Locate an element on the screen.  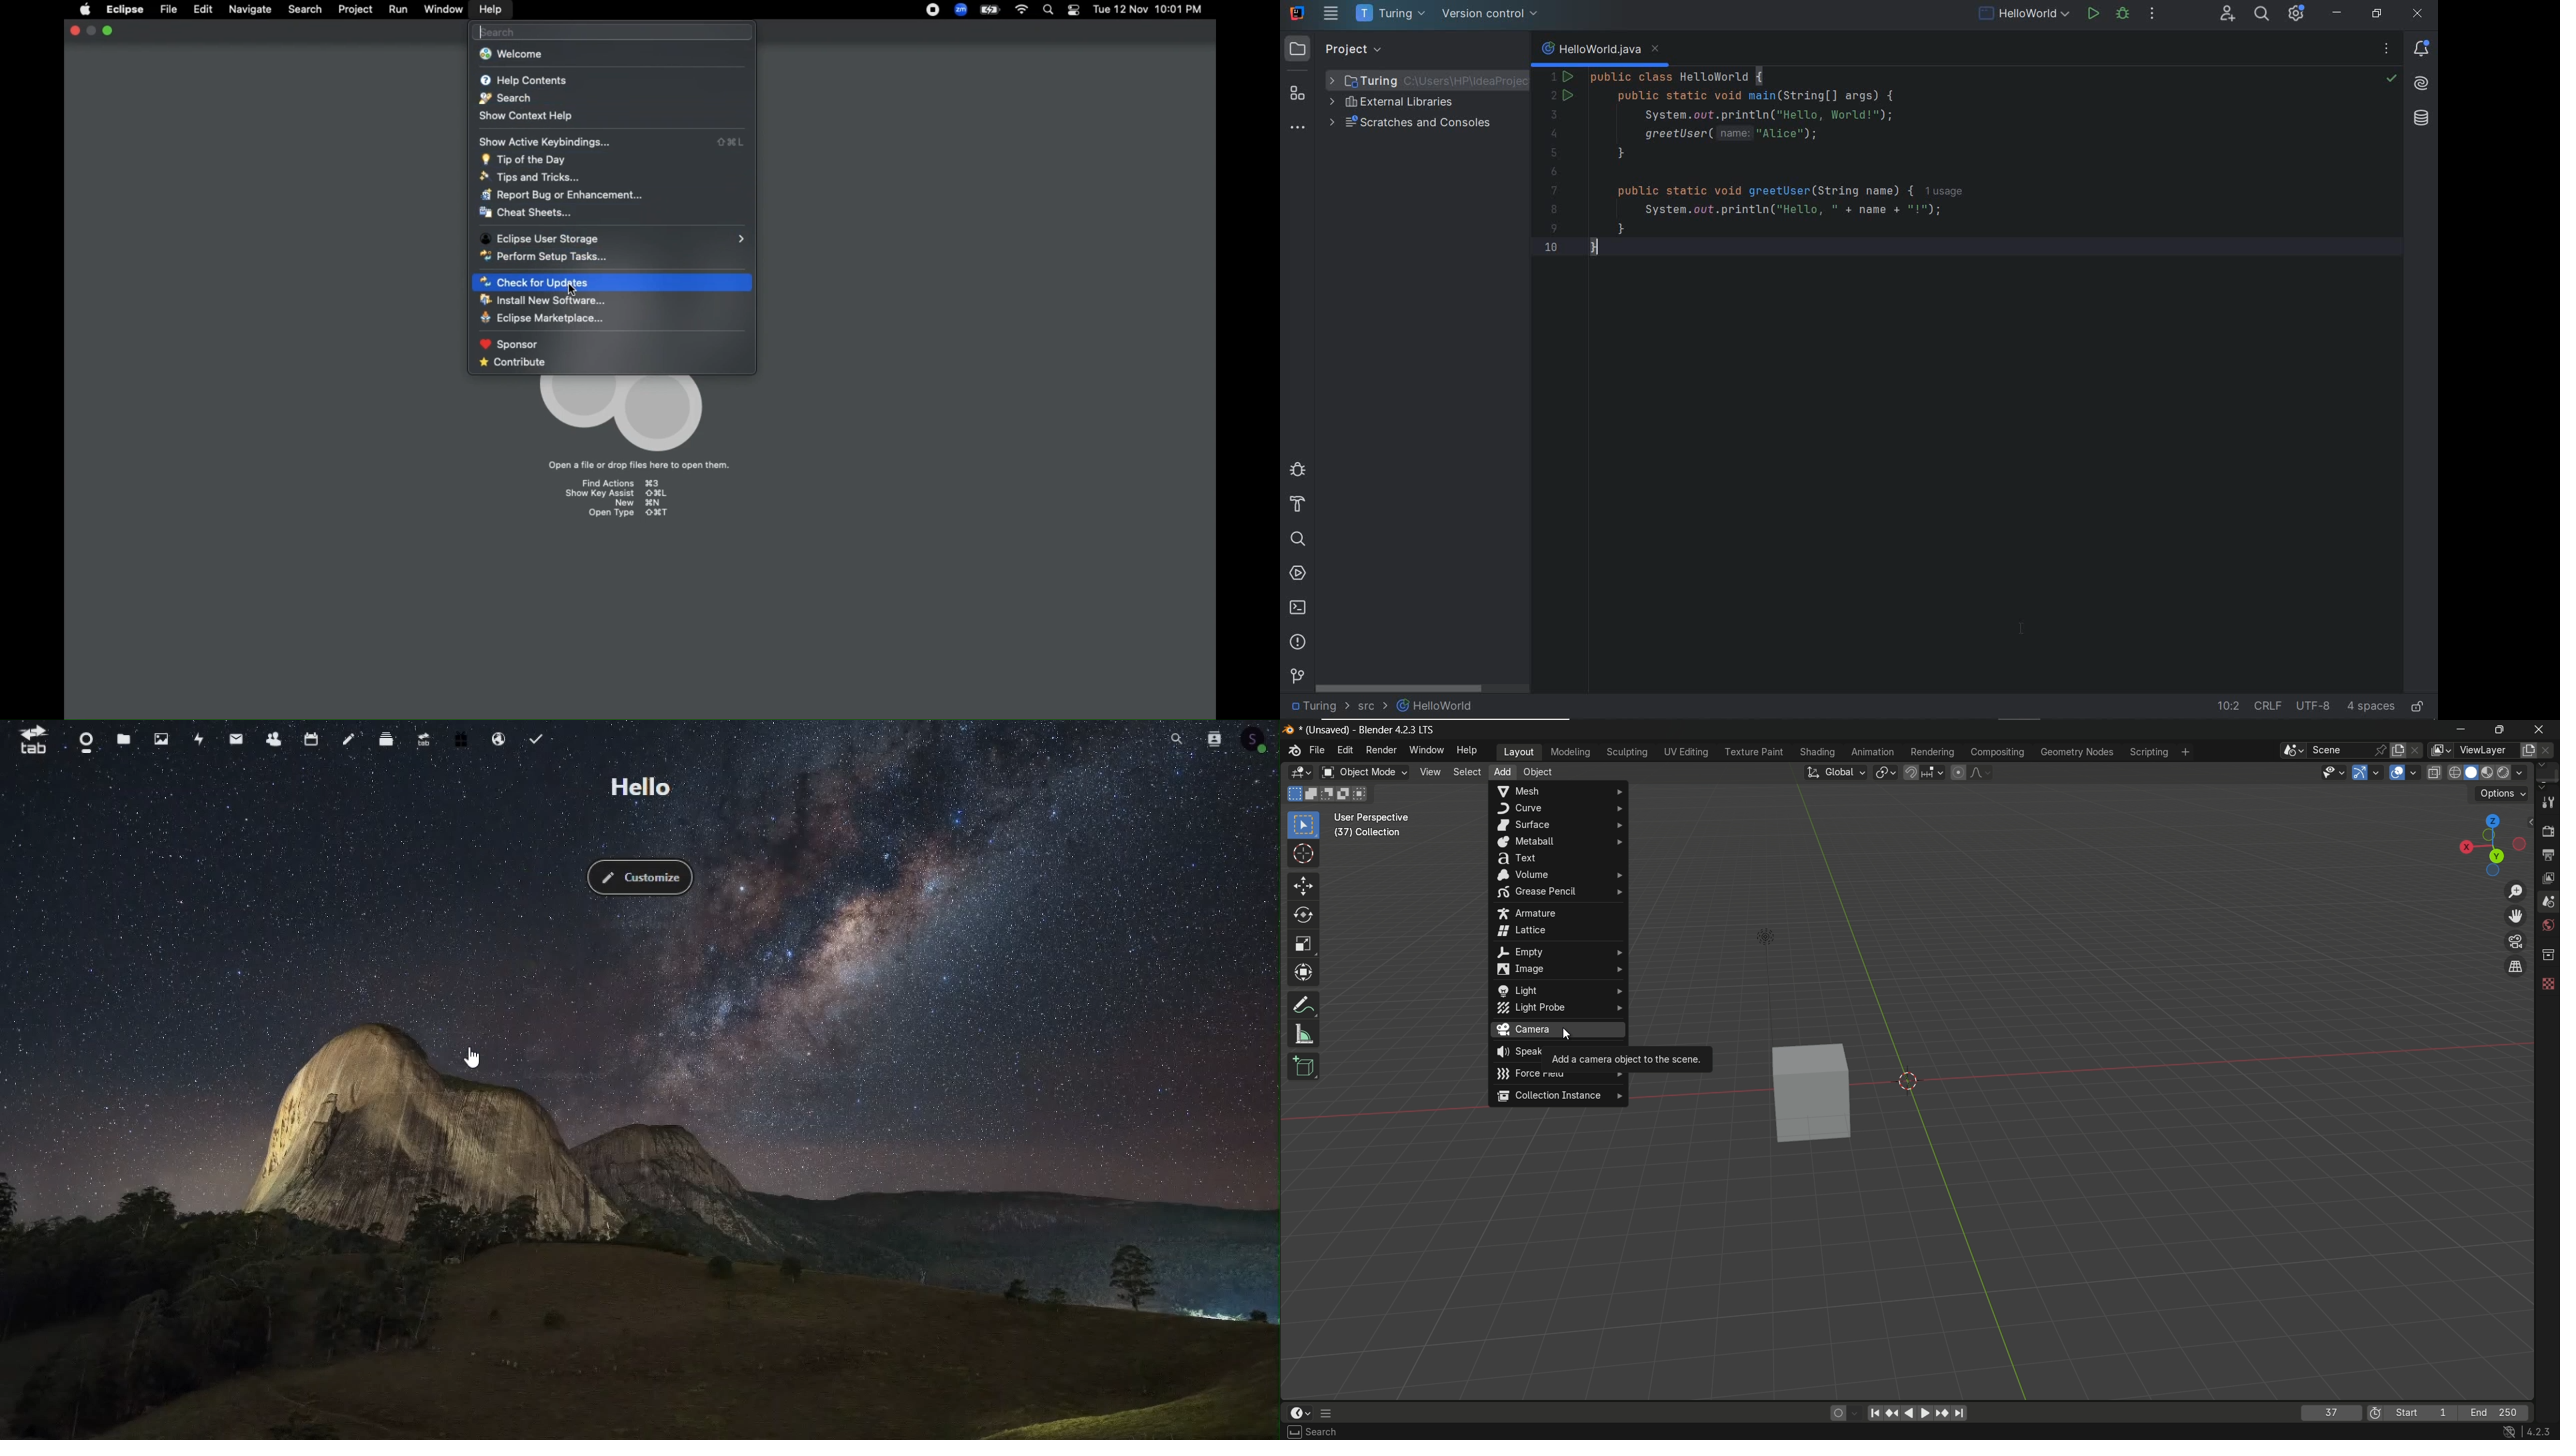
uv editing menu is located at coordinates (1686, 751).